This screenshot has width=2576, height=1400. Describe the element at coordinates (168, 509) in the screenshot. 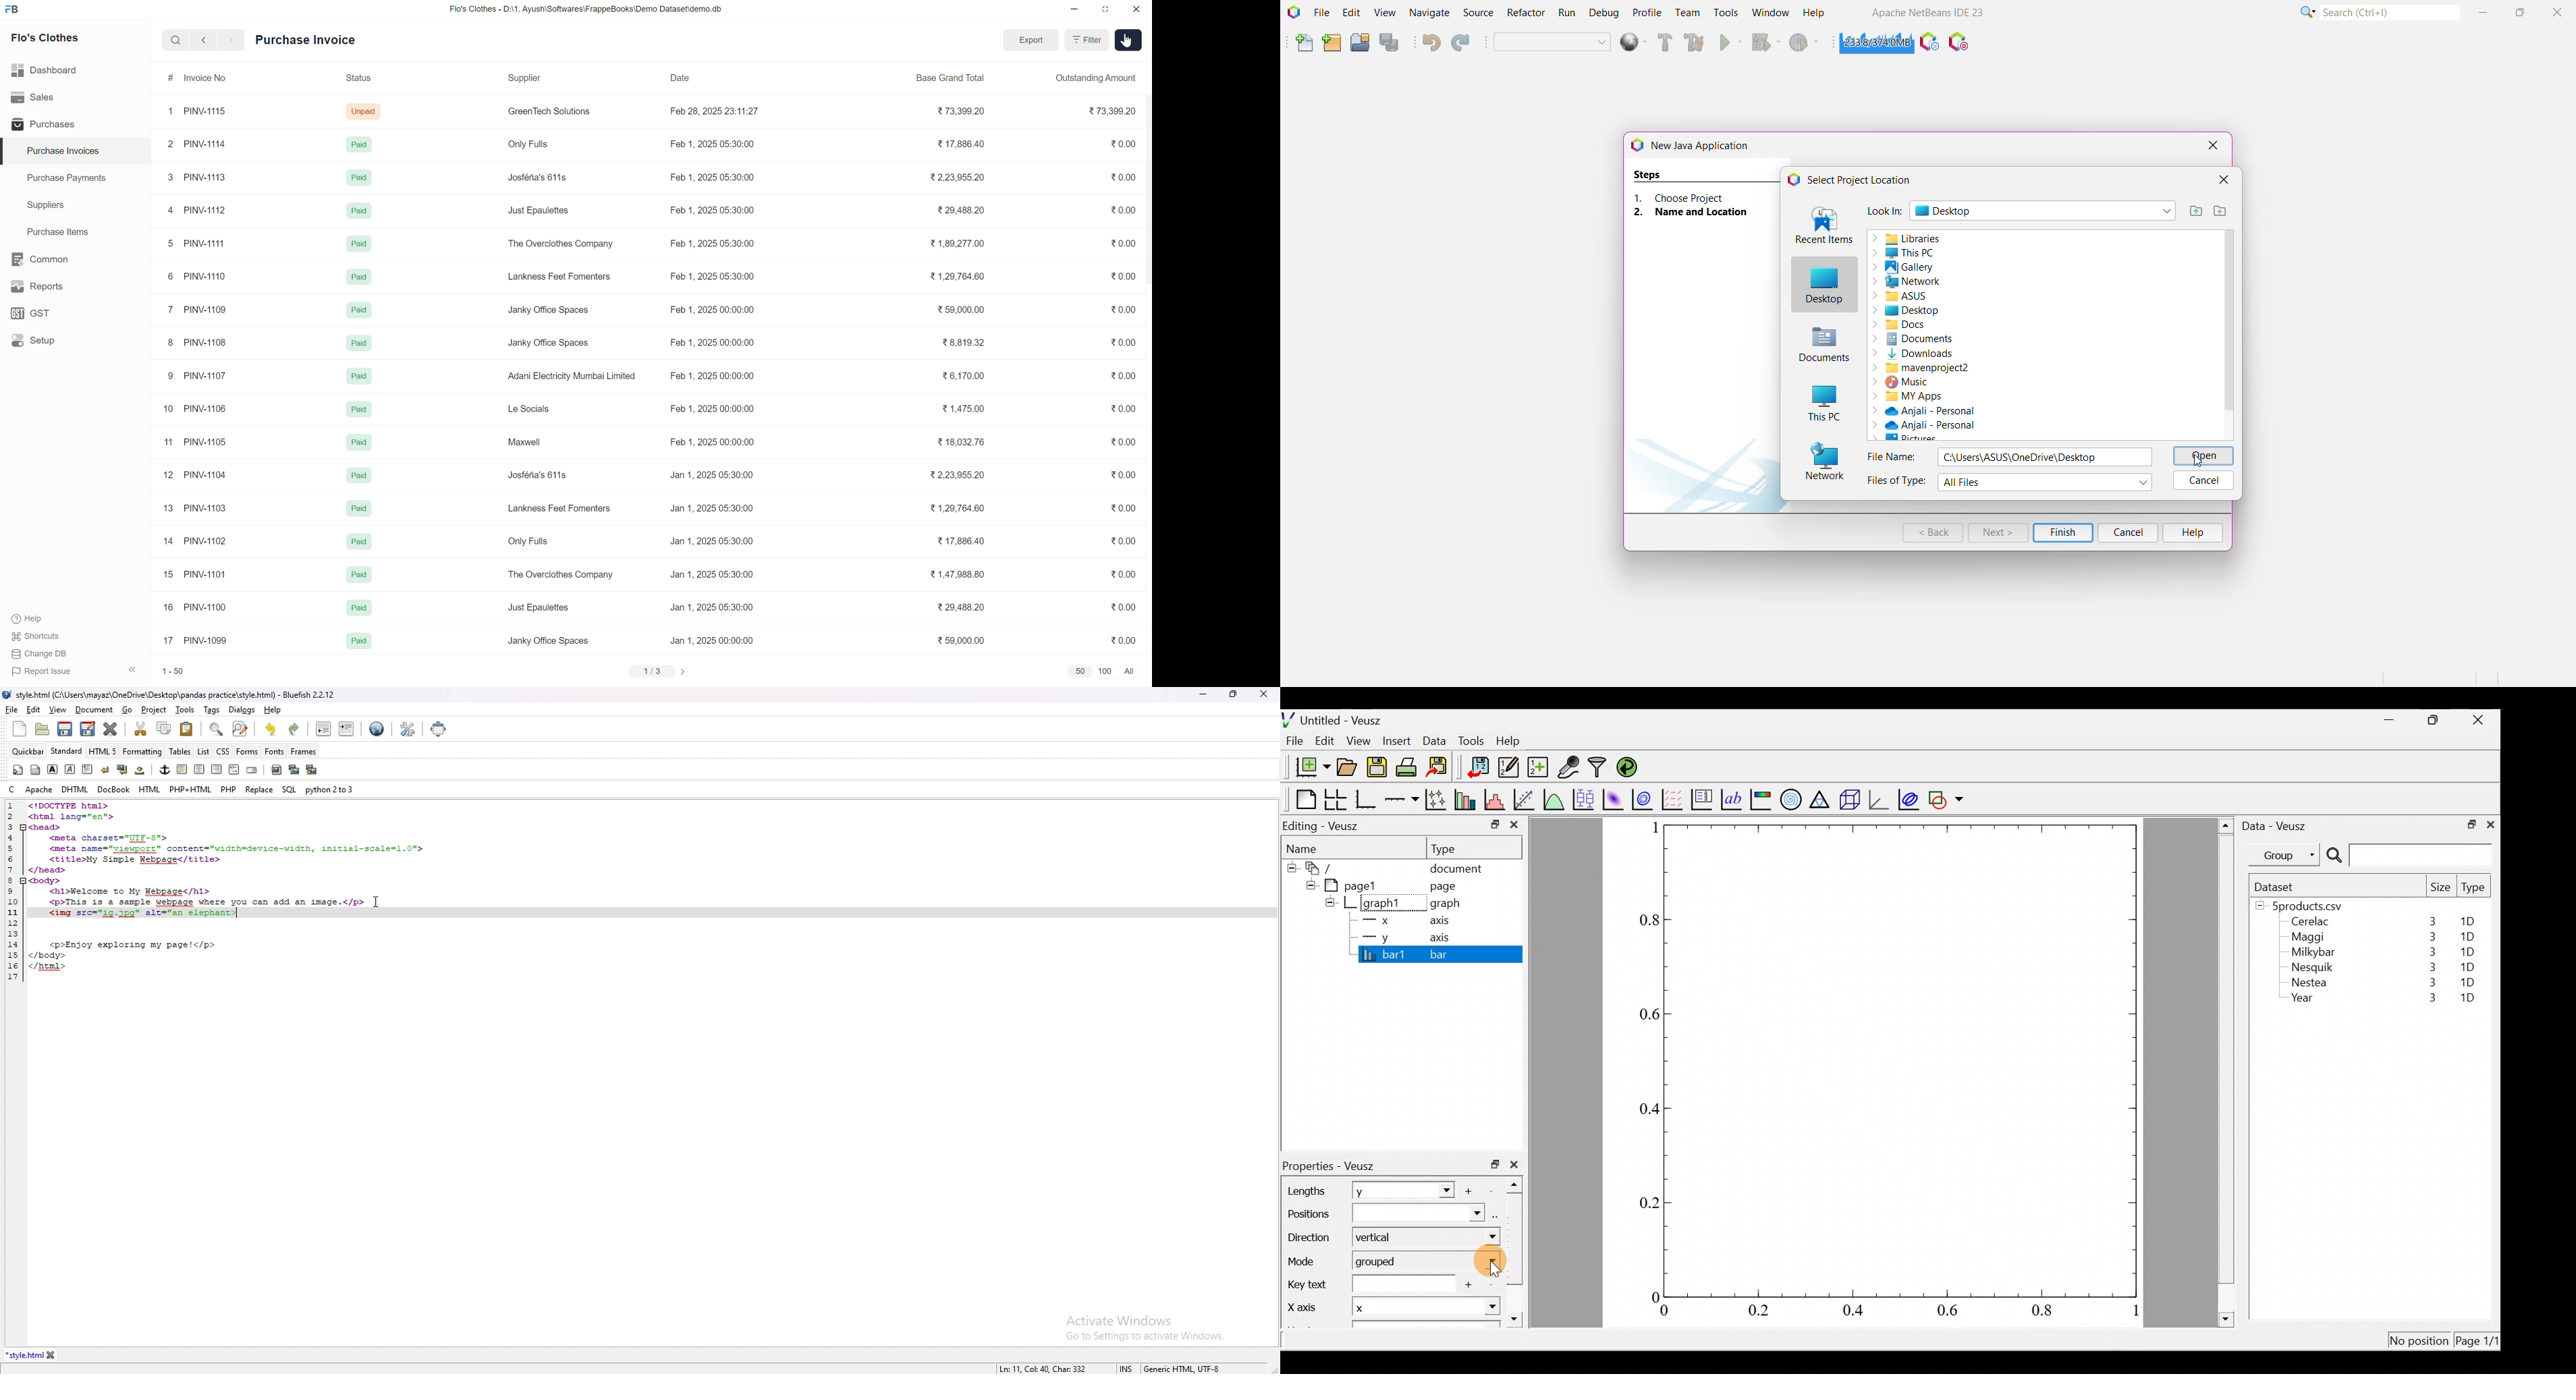

I see `13` at that location.